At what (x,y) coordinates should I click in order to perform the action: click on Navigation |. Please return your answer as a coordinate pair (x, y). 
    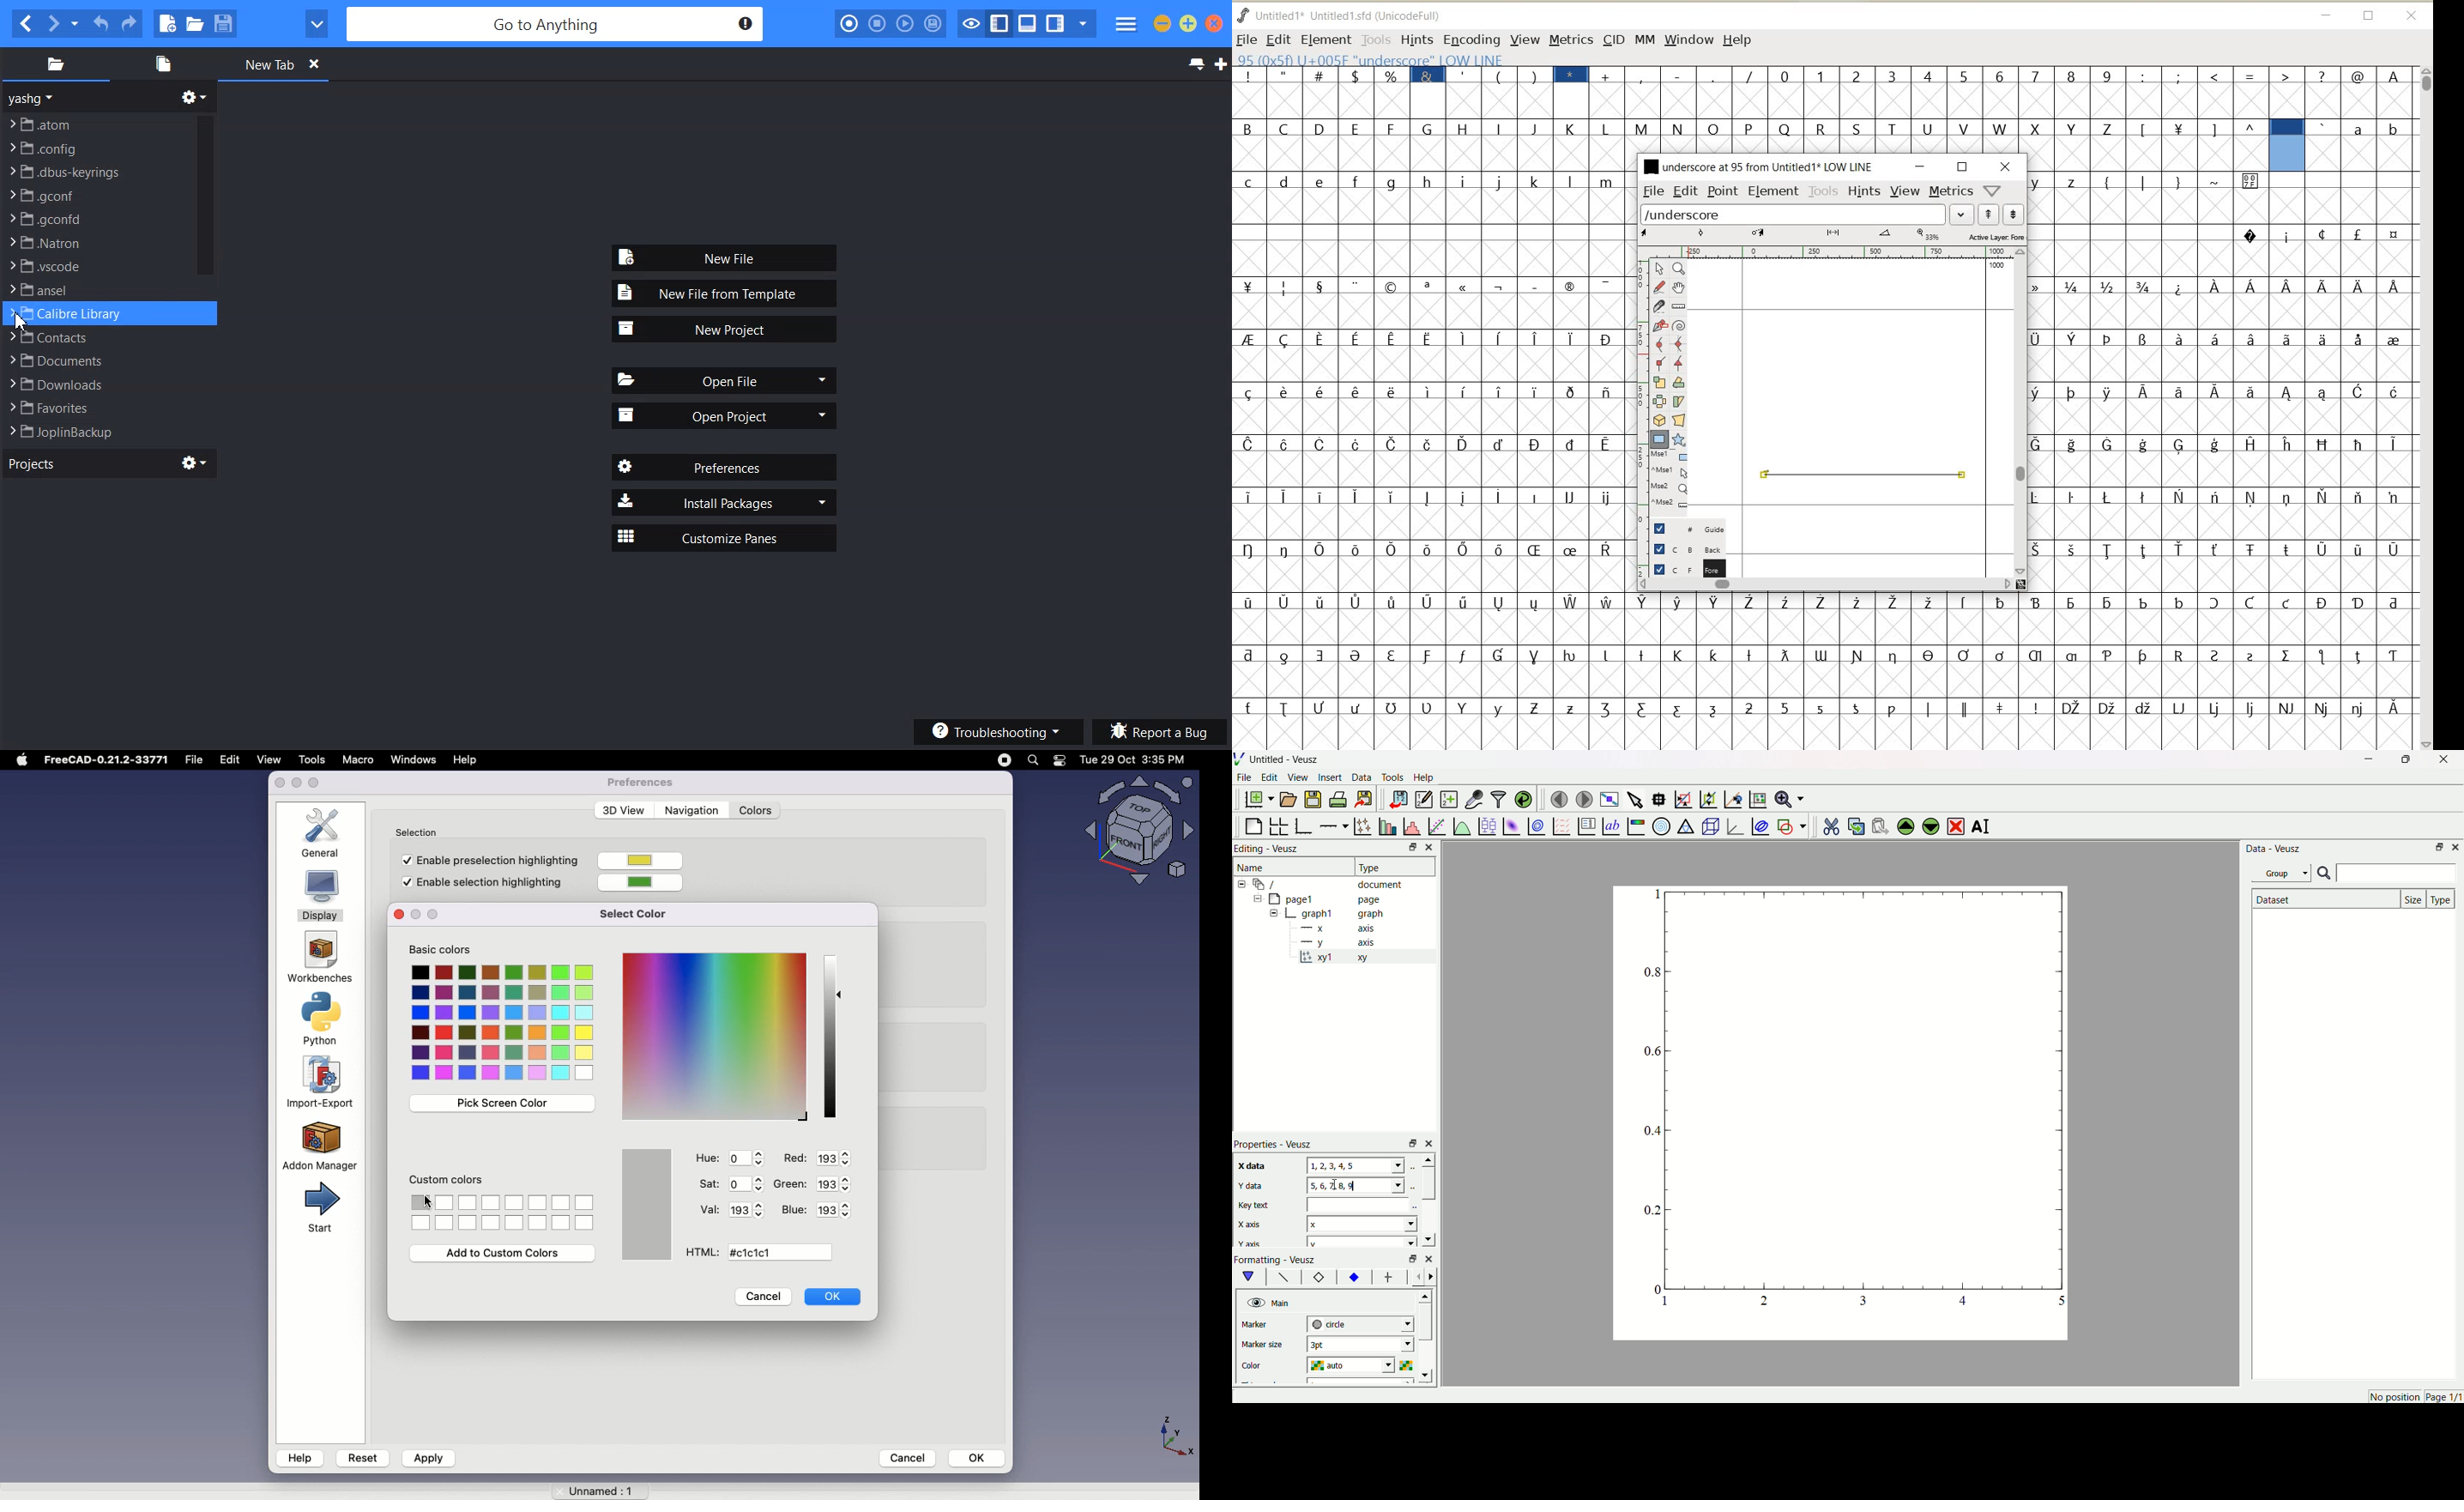
    Looking at the image, I should click on (690, 809).